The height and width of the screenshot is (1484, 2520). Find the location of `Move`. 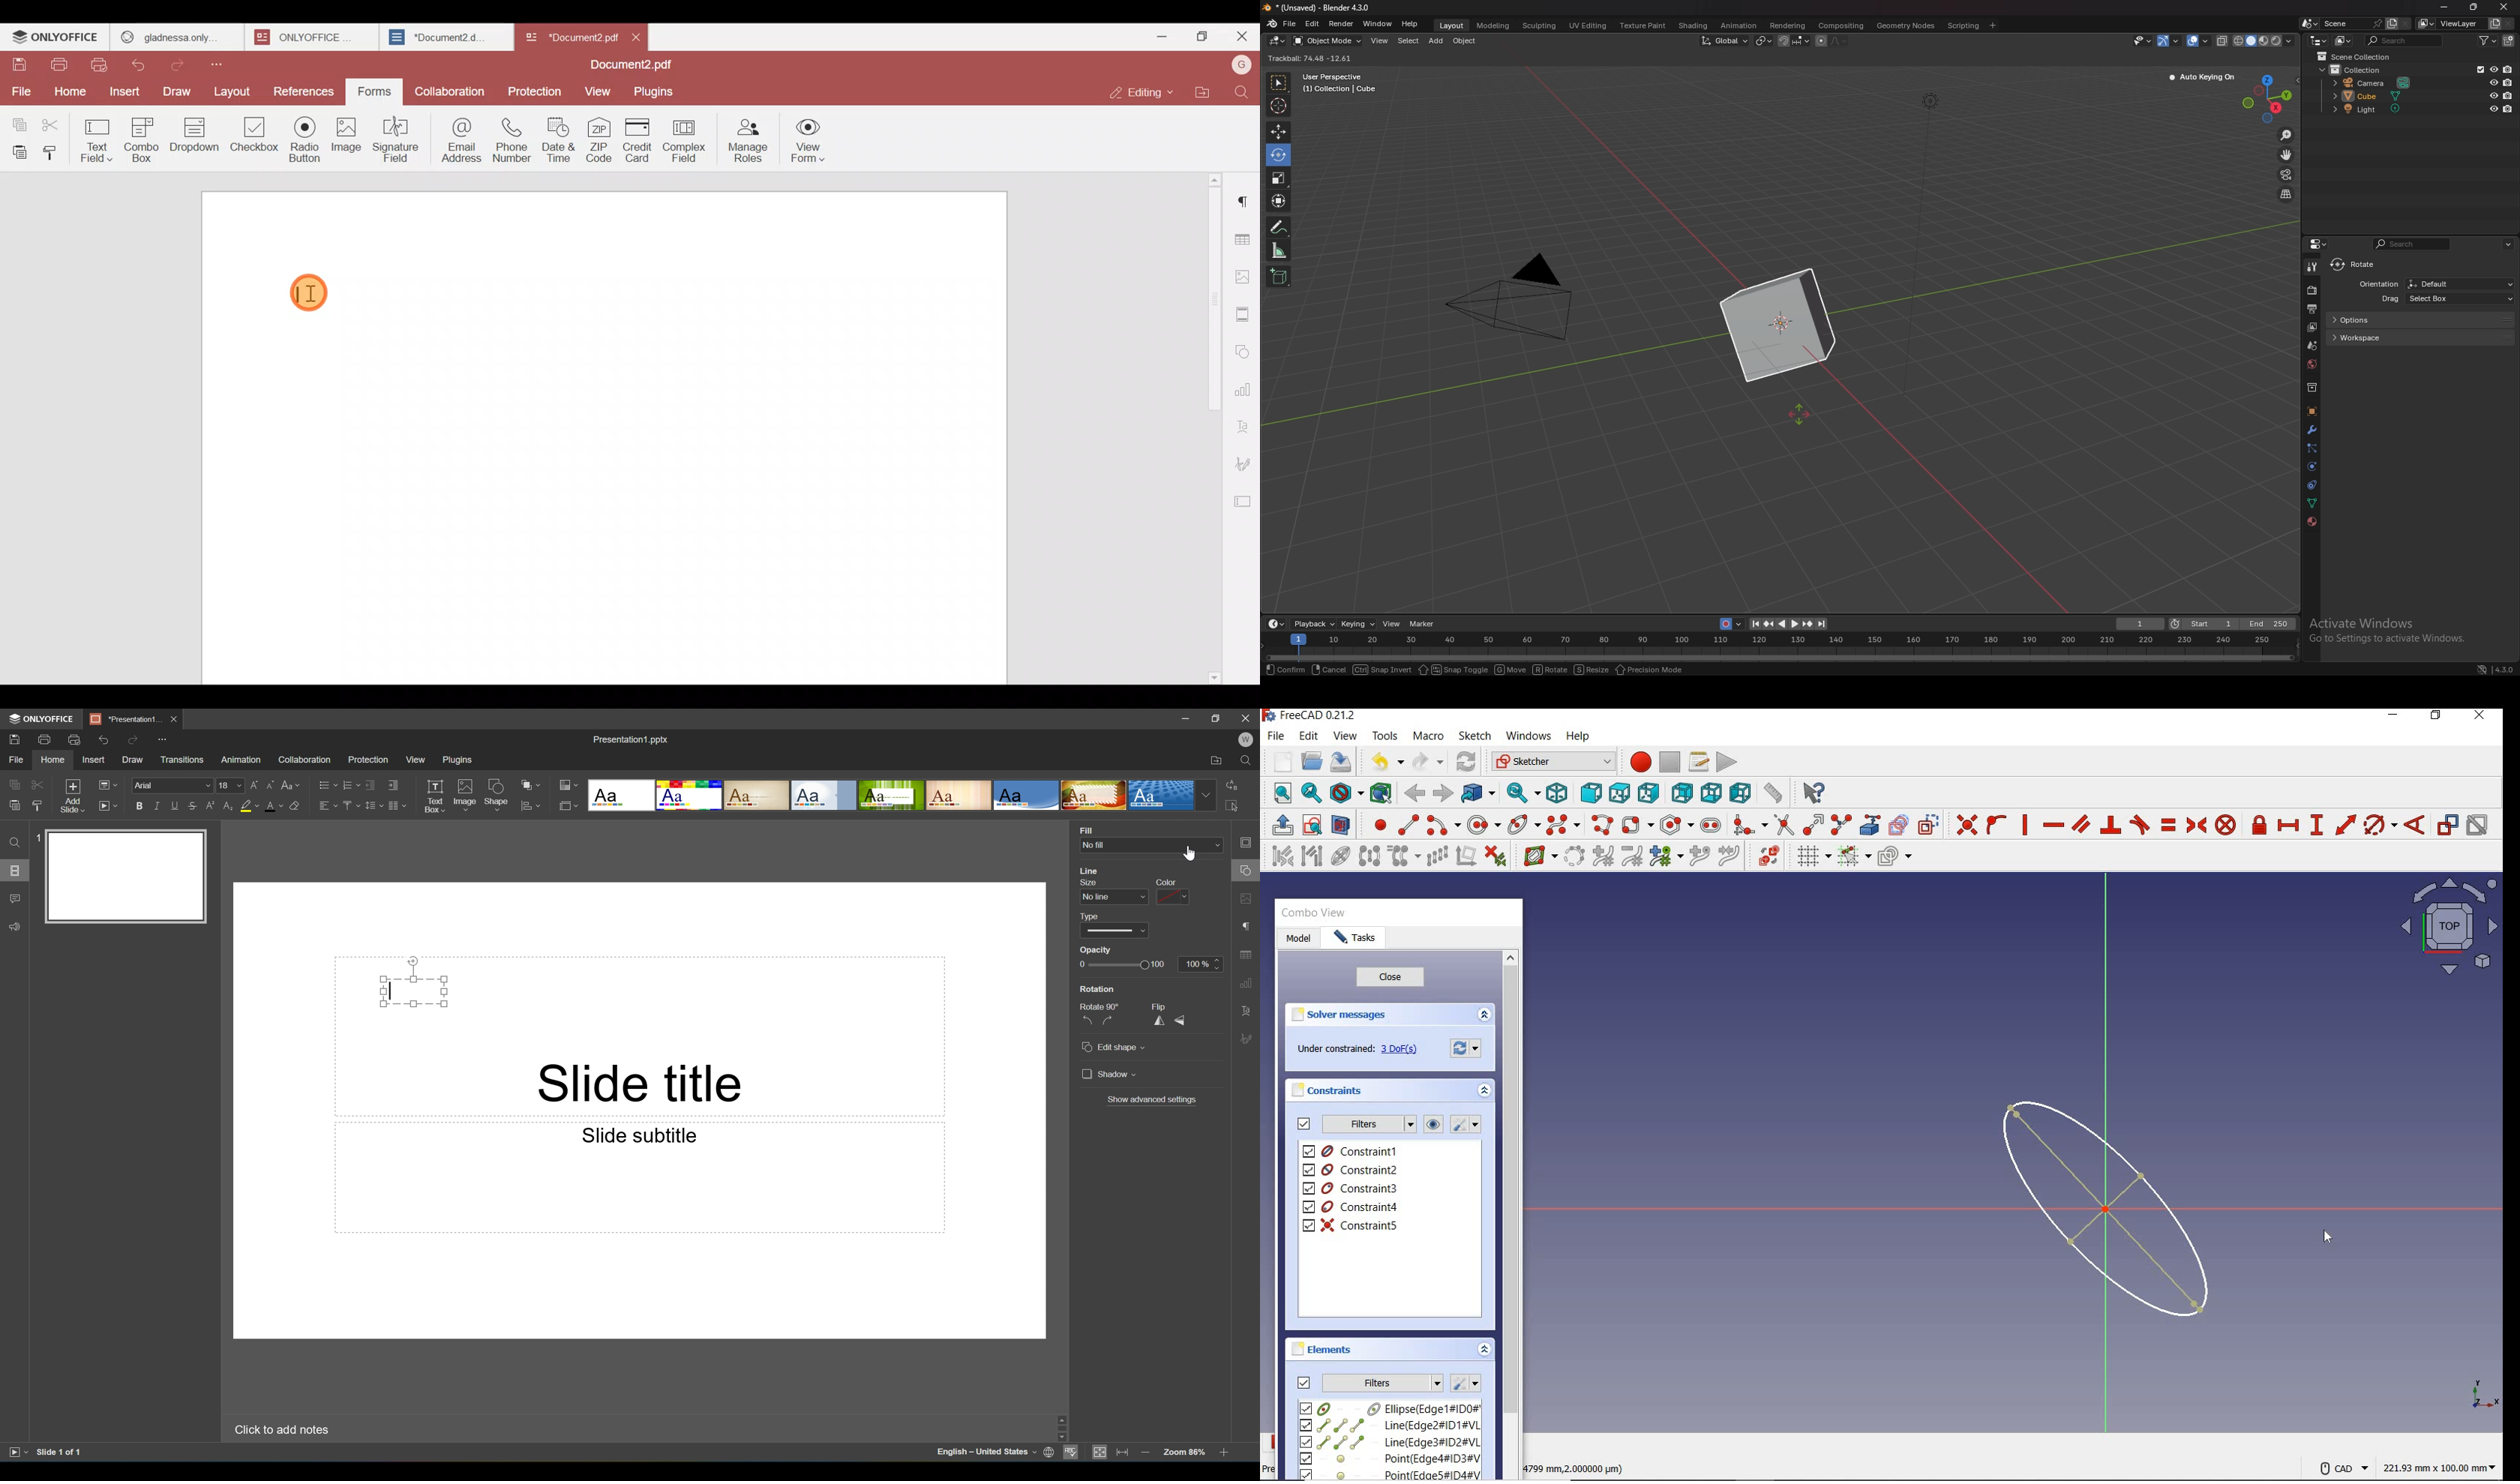

Move is located at coordinates (1509, 669).